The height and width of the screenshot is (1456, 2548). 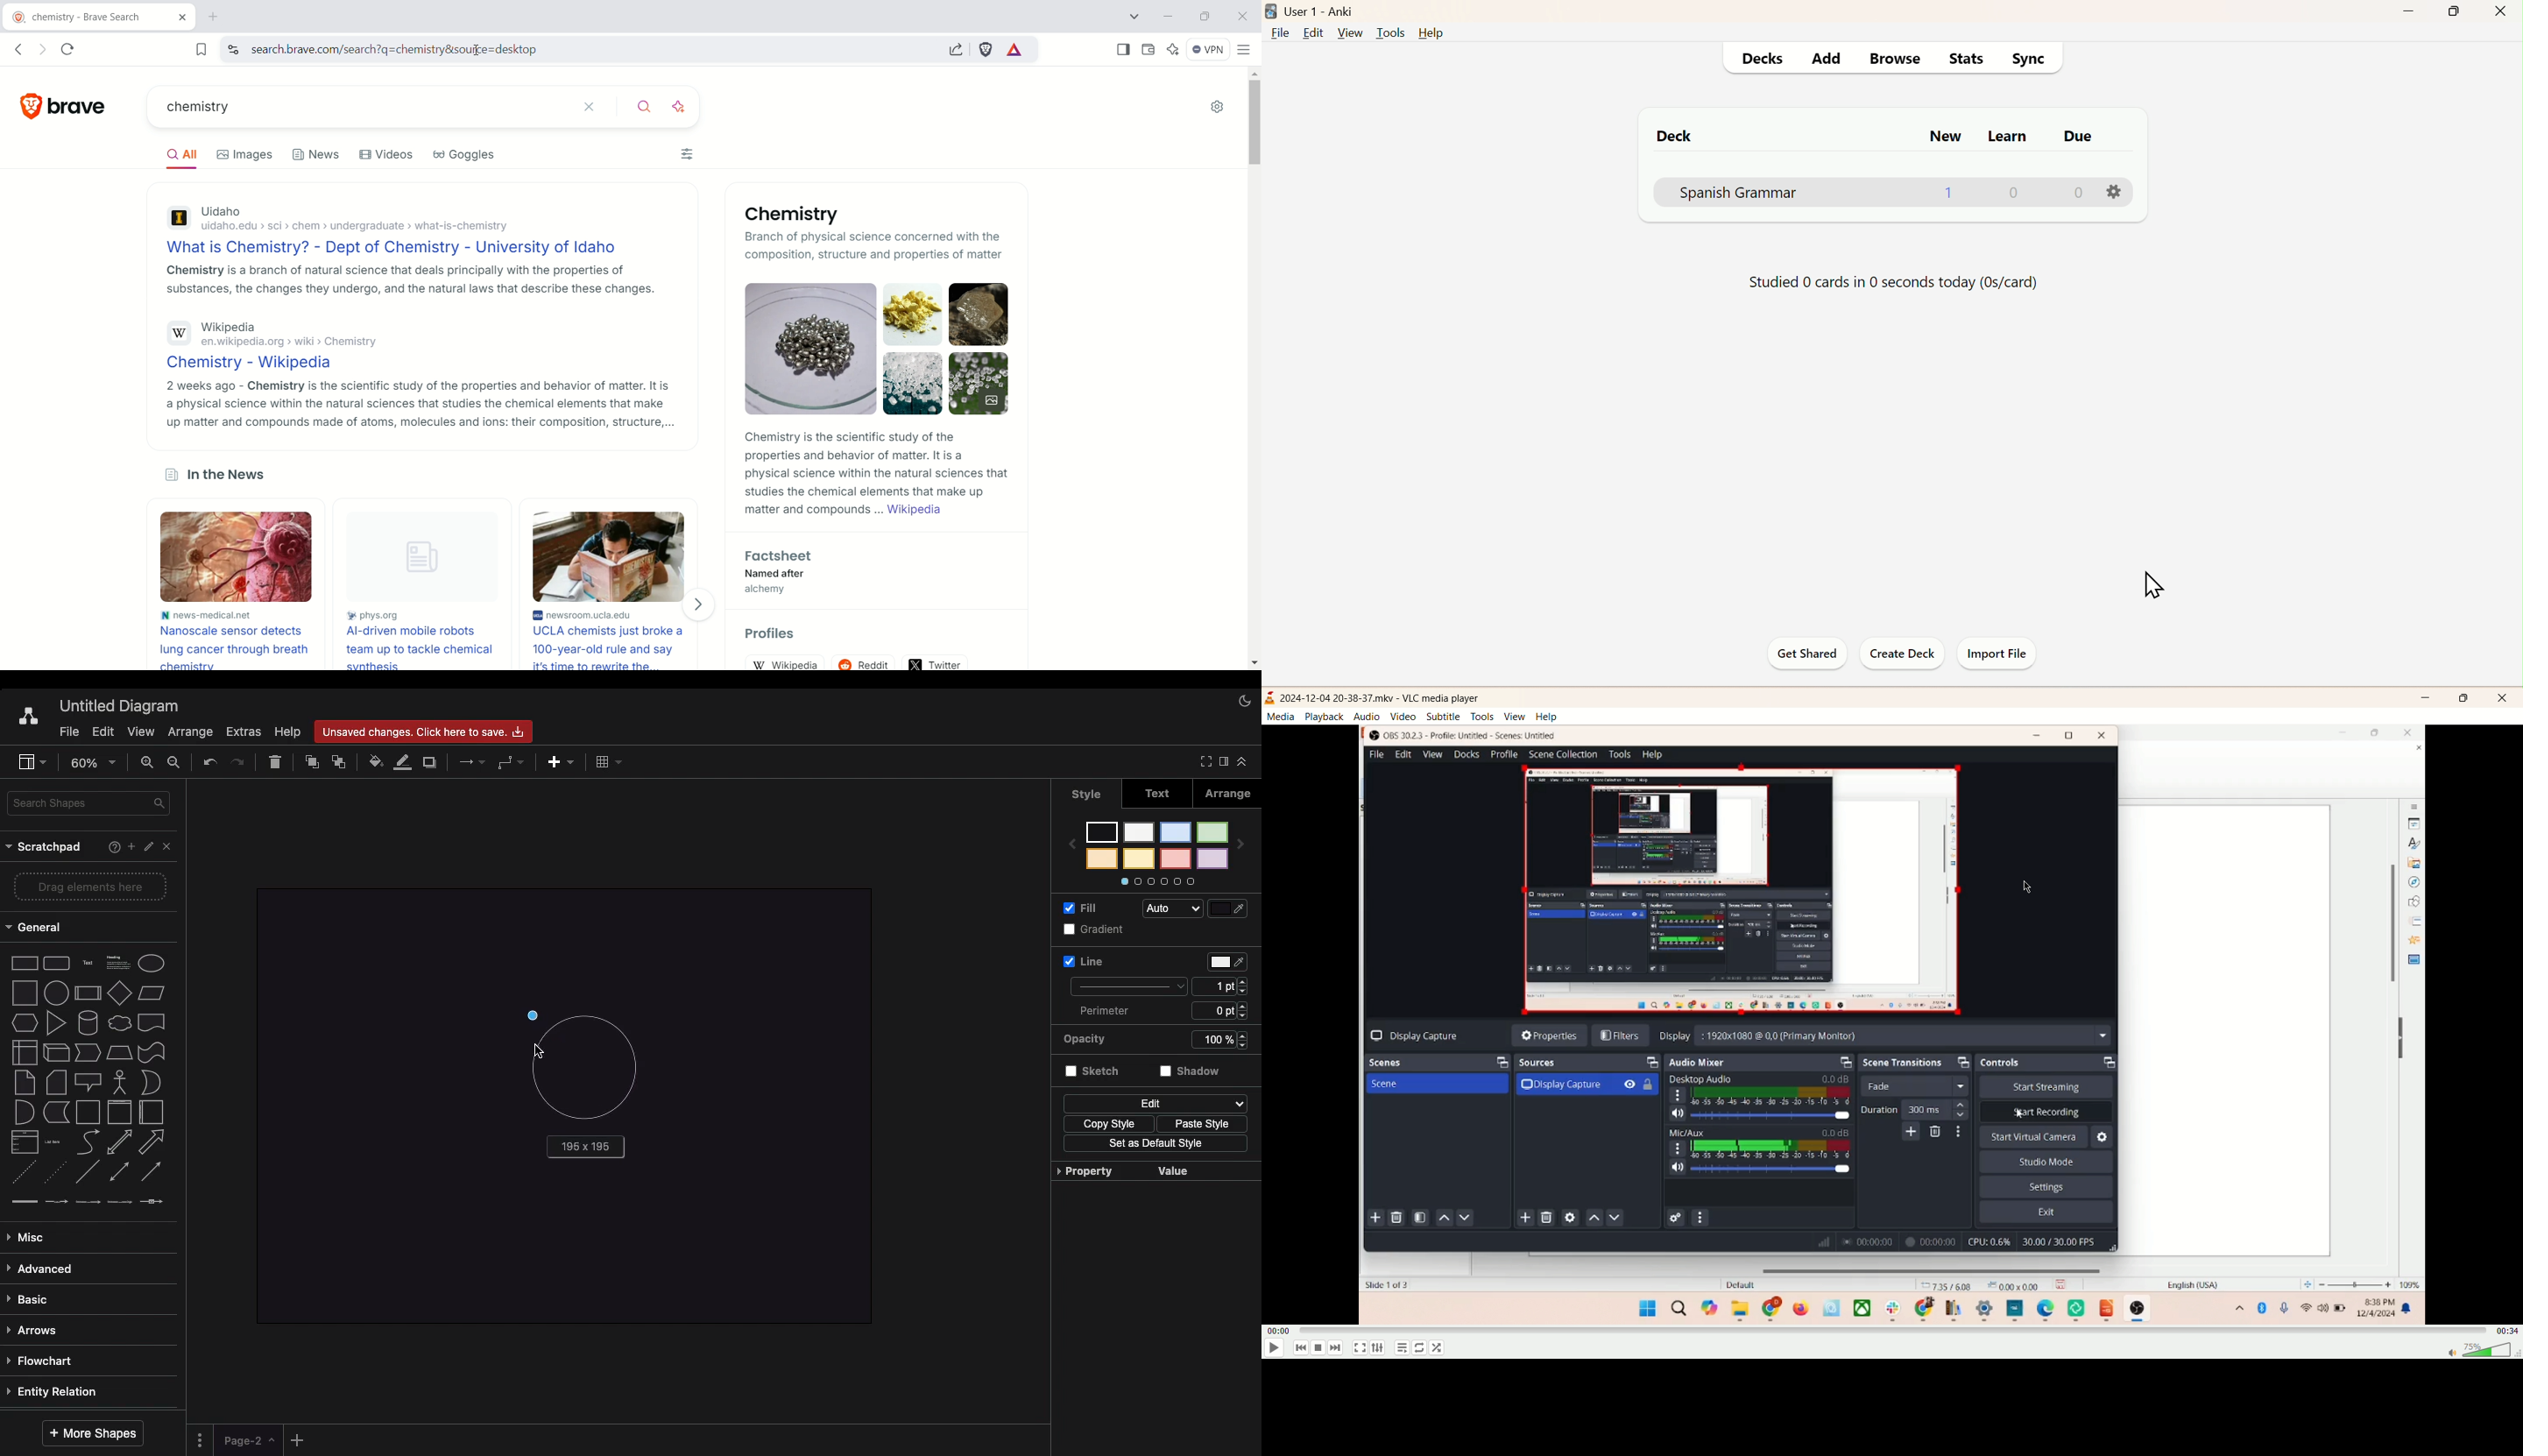 What do you see at coordinates (1996, 652) in the screenshot?
I see `Import File` at bounding box center [1996, 652].